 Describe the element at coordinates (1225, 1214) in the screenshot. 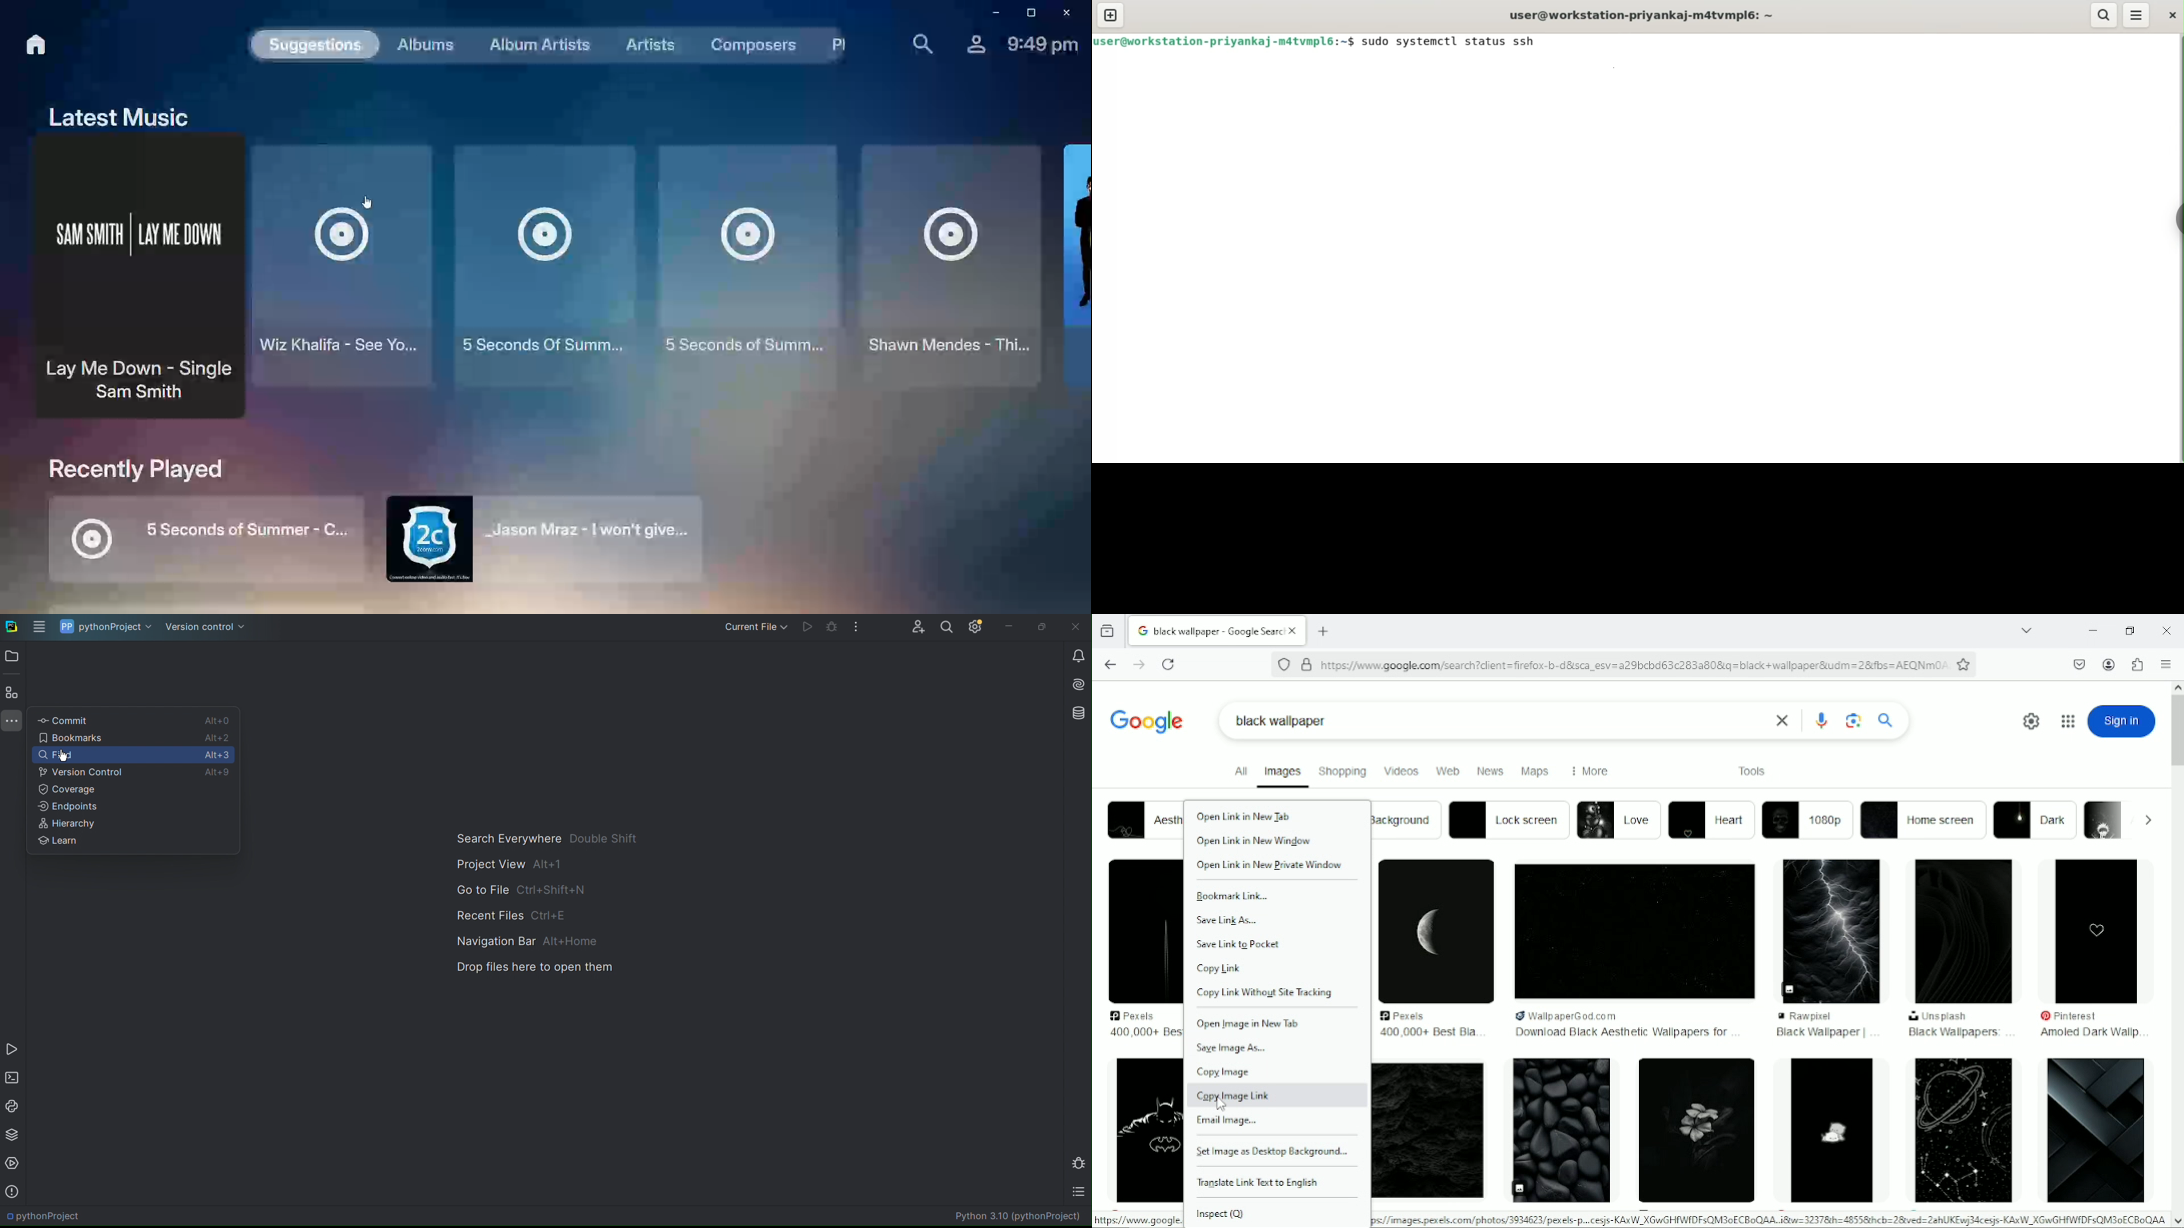

I see `inspect` at that location.